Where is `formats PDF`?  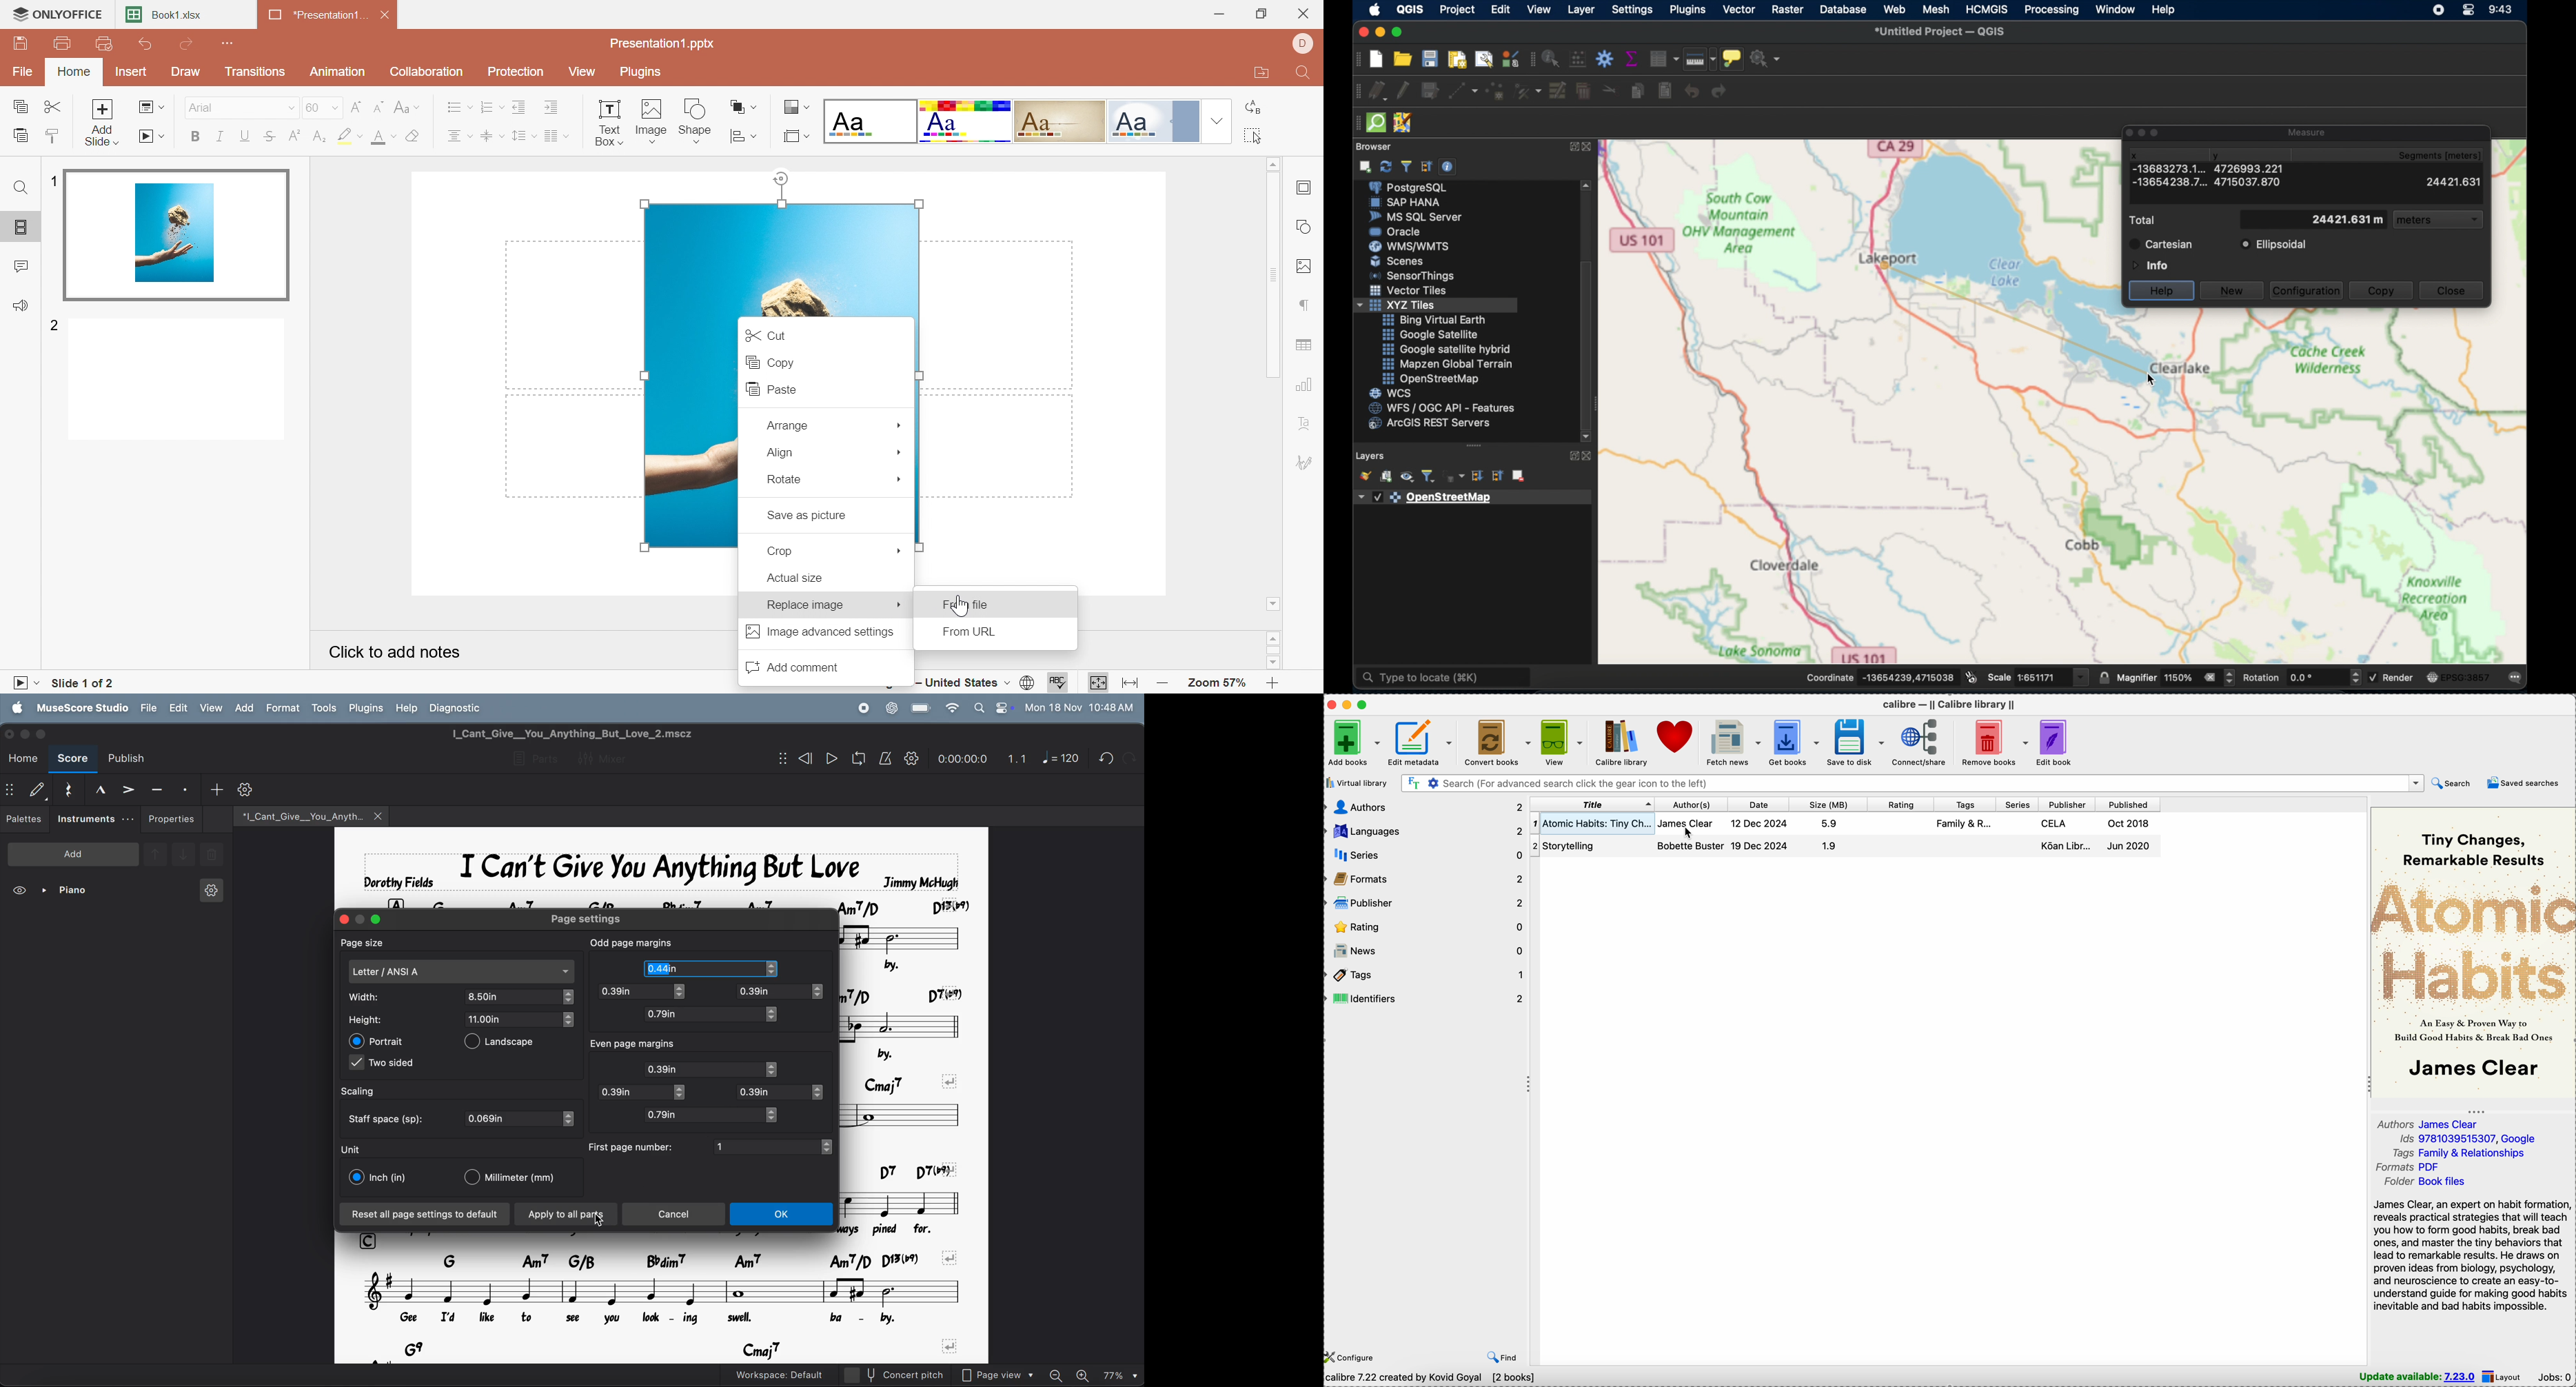 formats PDF is located at coordinates (2408, 1167).